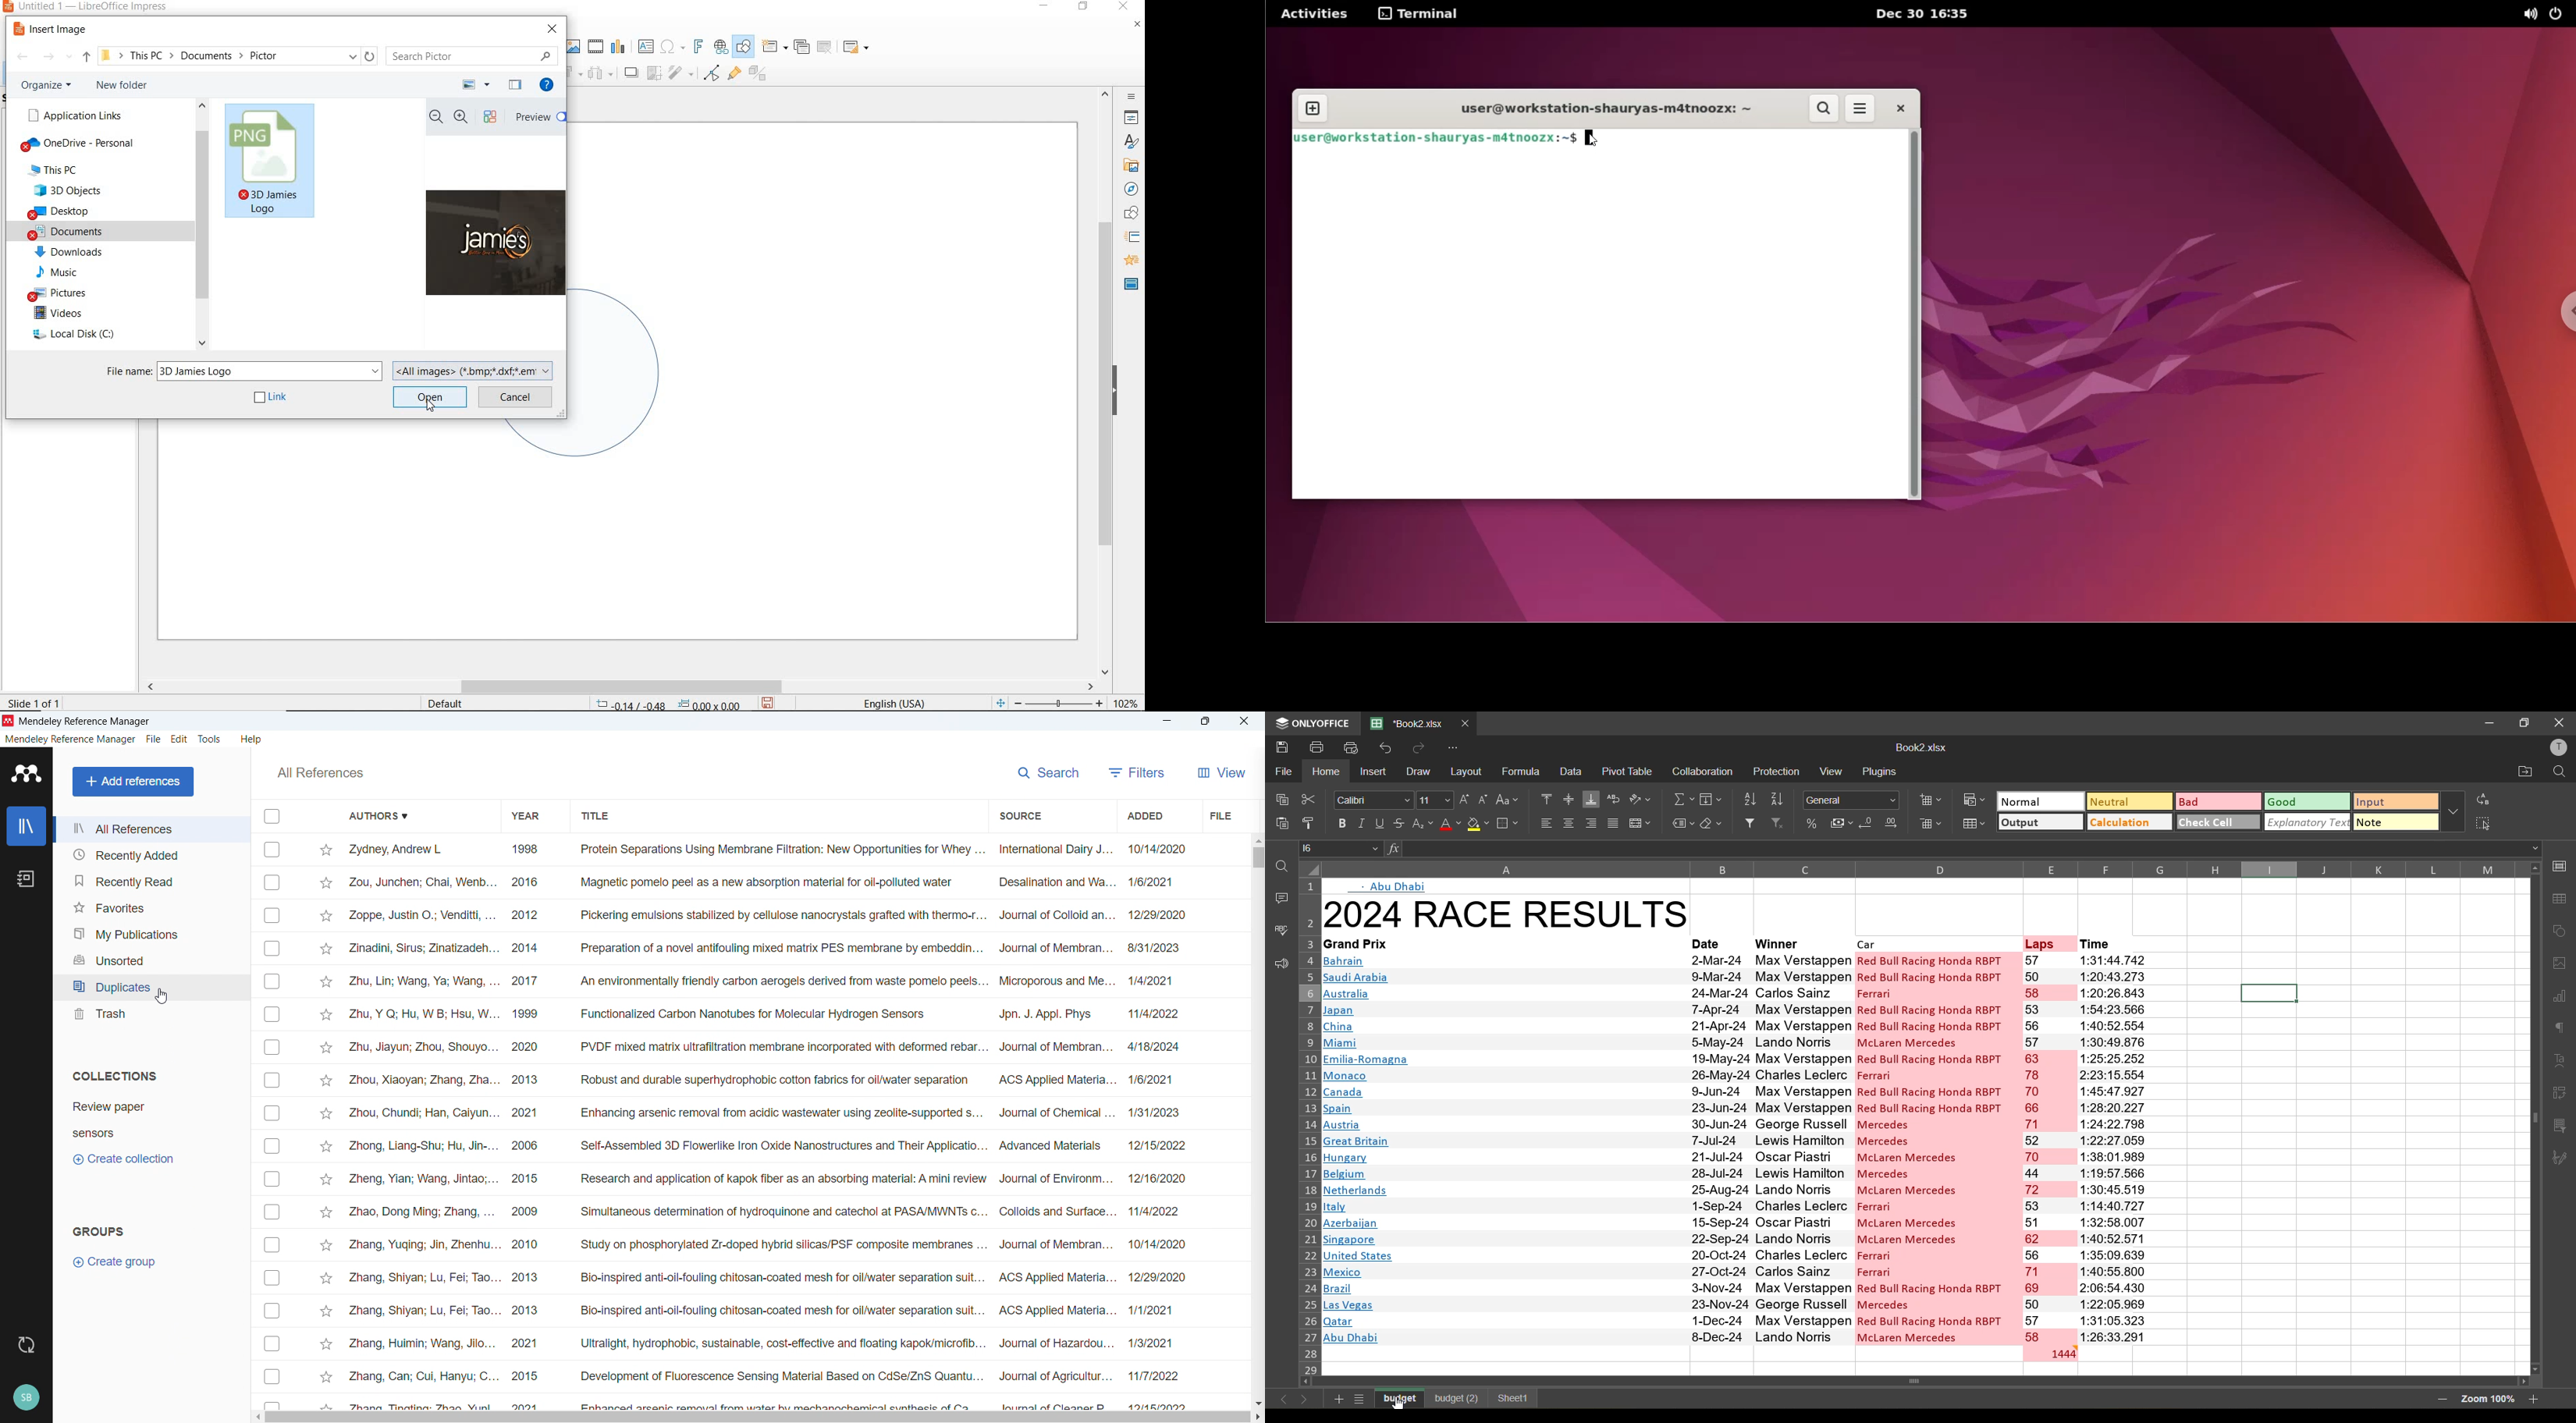 Image resolution: width=2576 pixels, height=1428 pixels. What do you see at coordinates (150, 855) in the screenshot?
I see `recently added ` at bounding box center [150, 855].